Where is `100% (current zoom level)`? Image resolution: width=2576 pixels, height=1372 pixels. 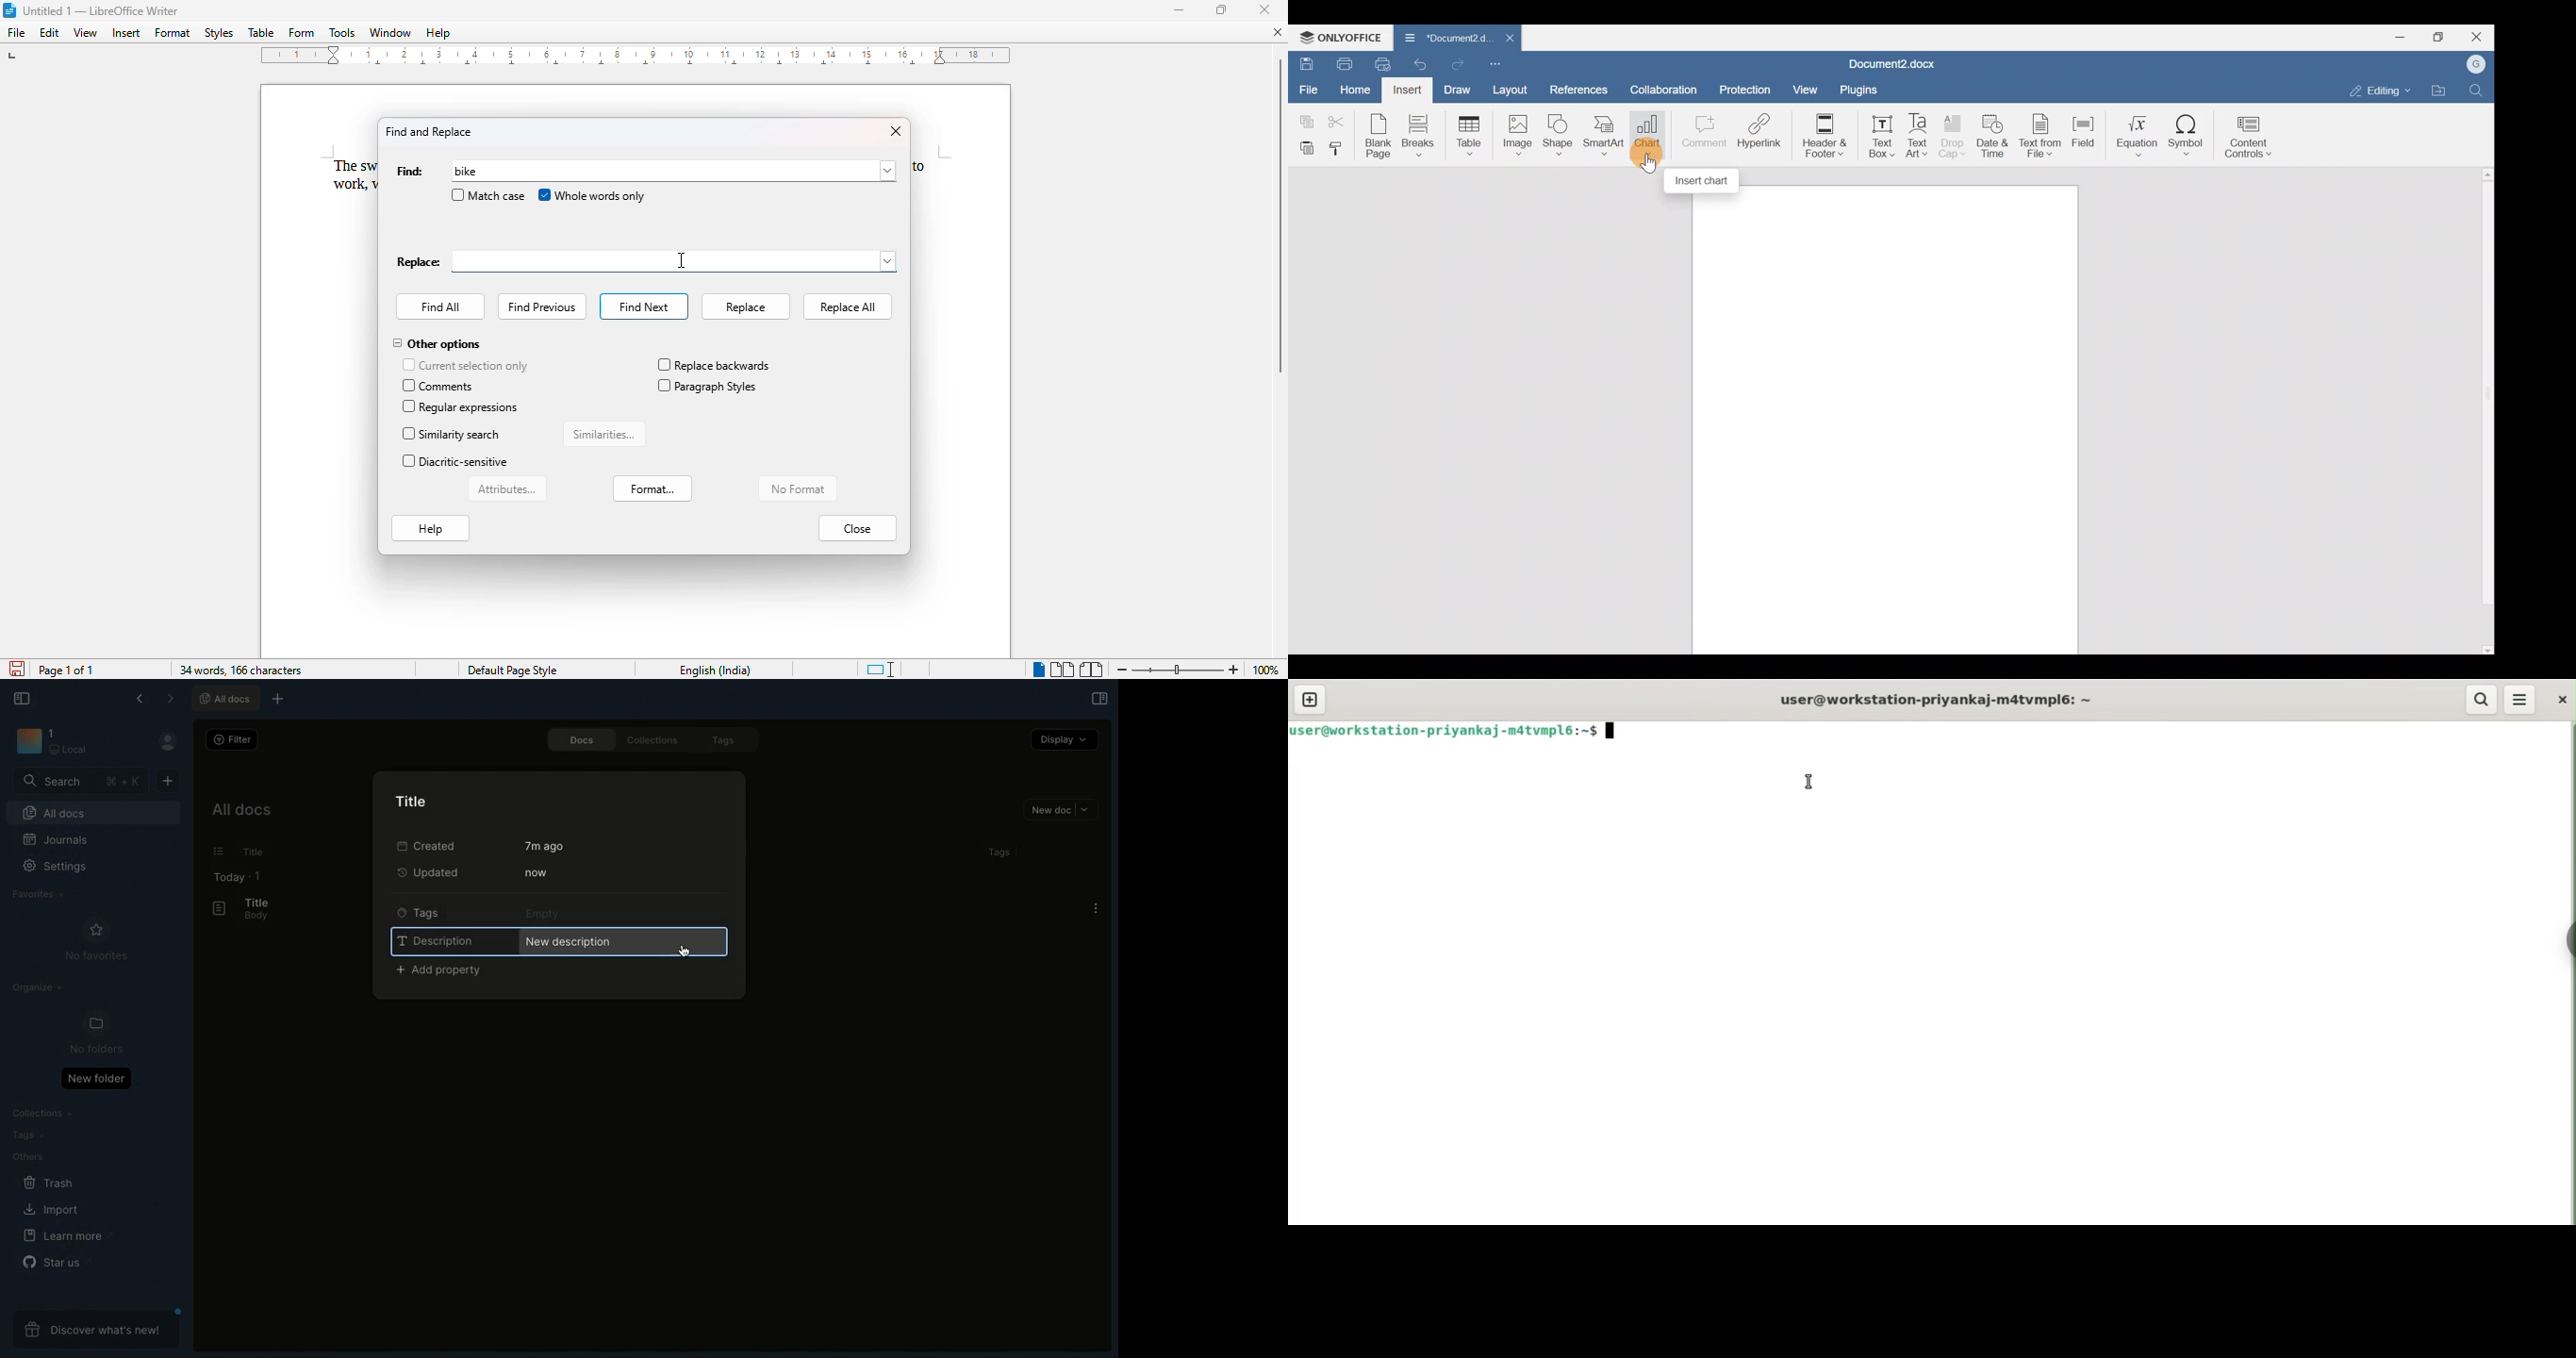
100% (current zoom level) is located at coordinates (1268, 670).